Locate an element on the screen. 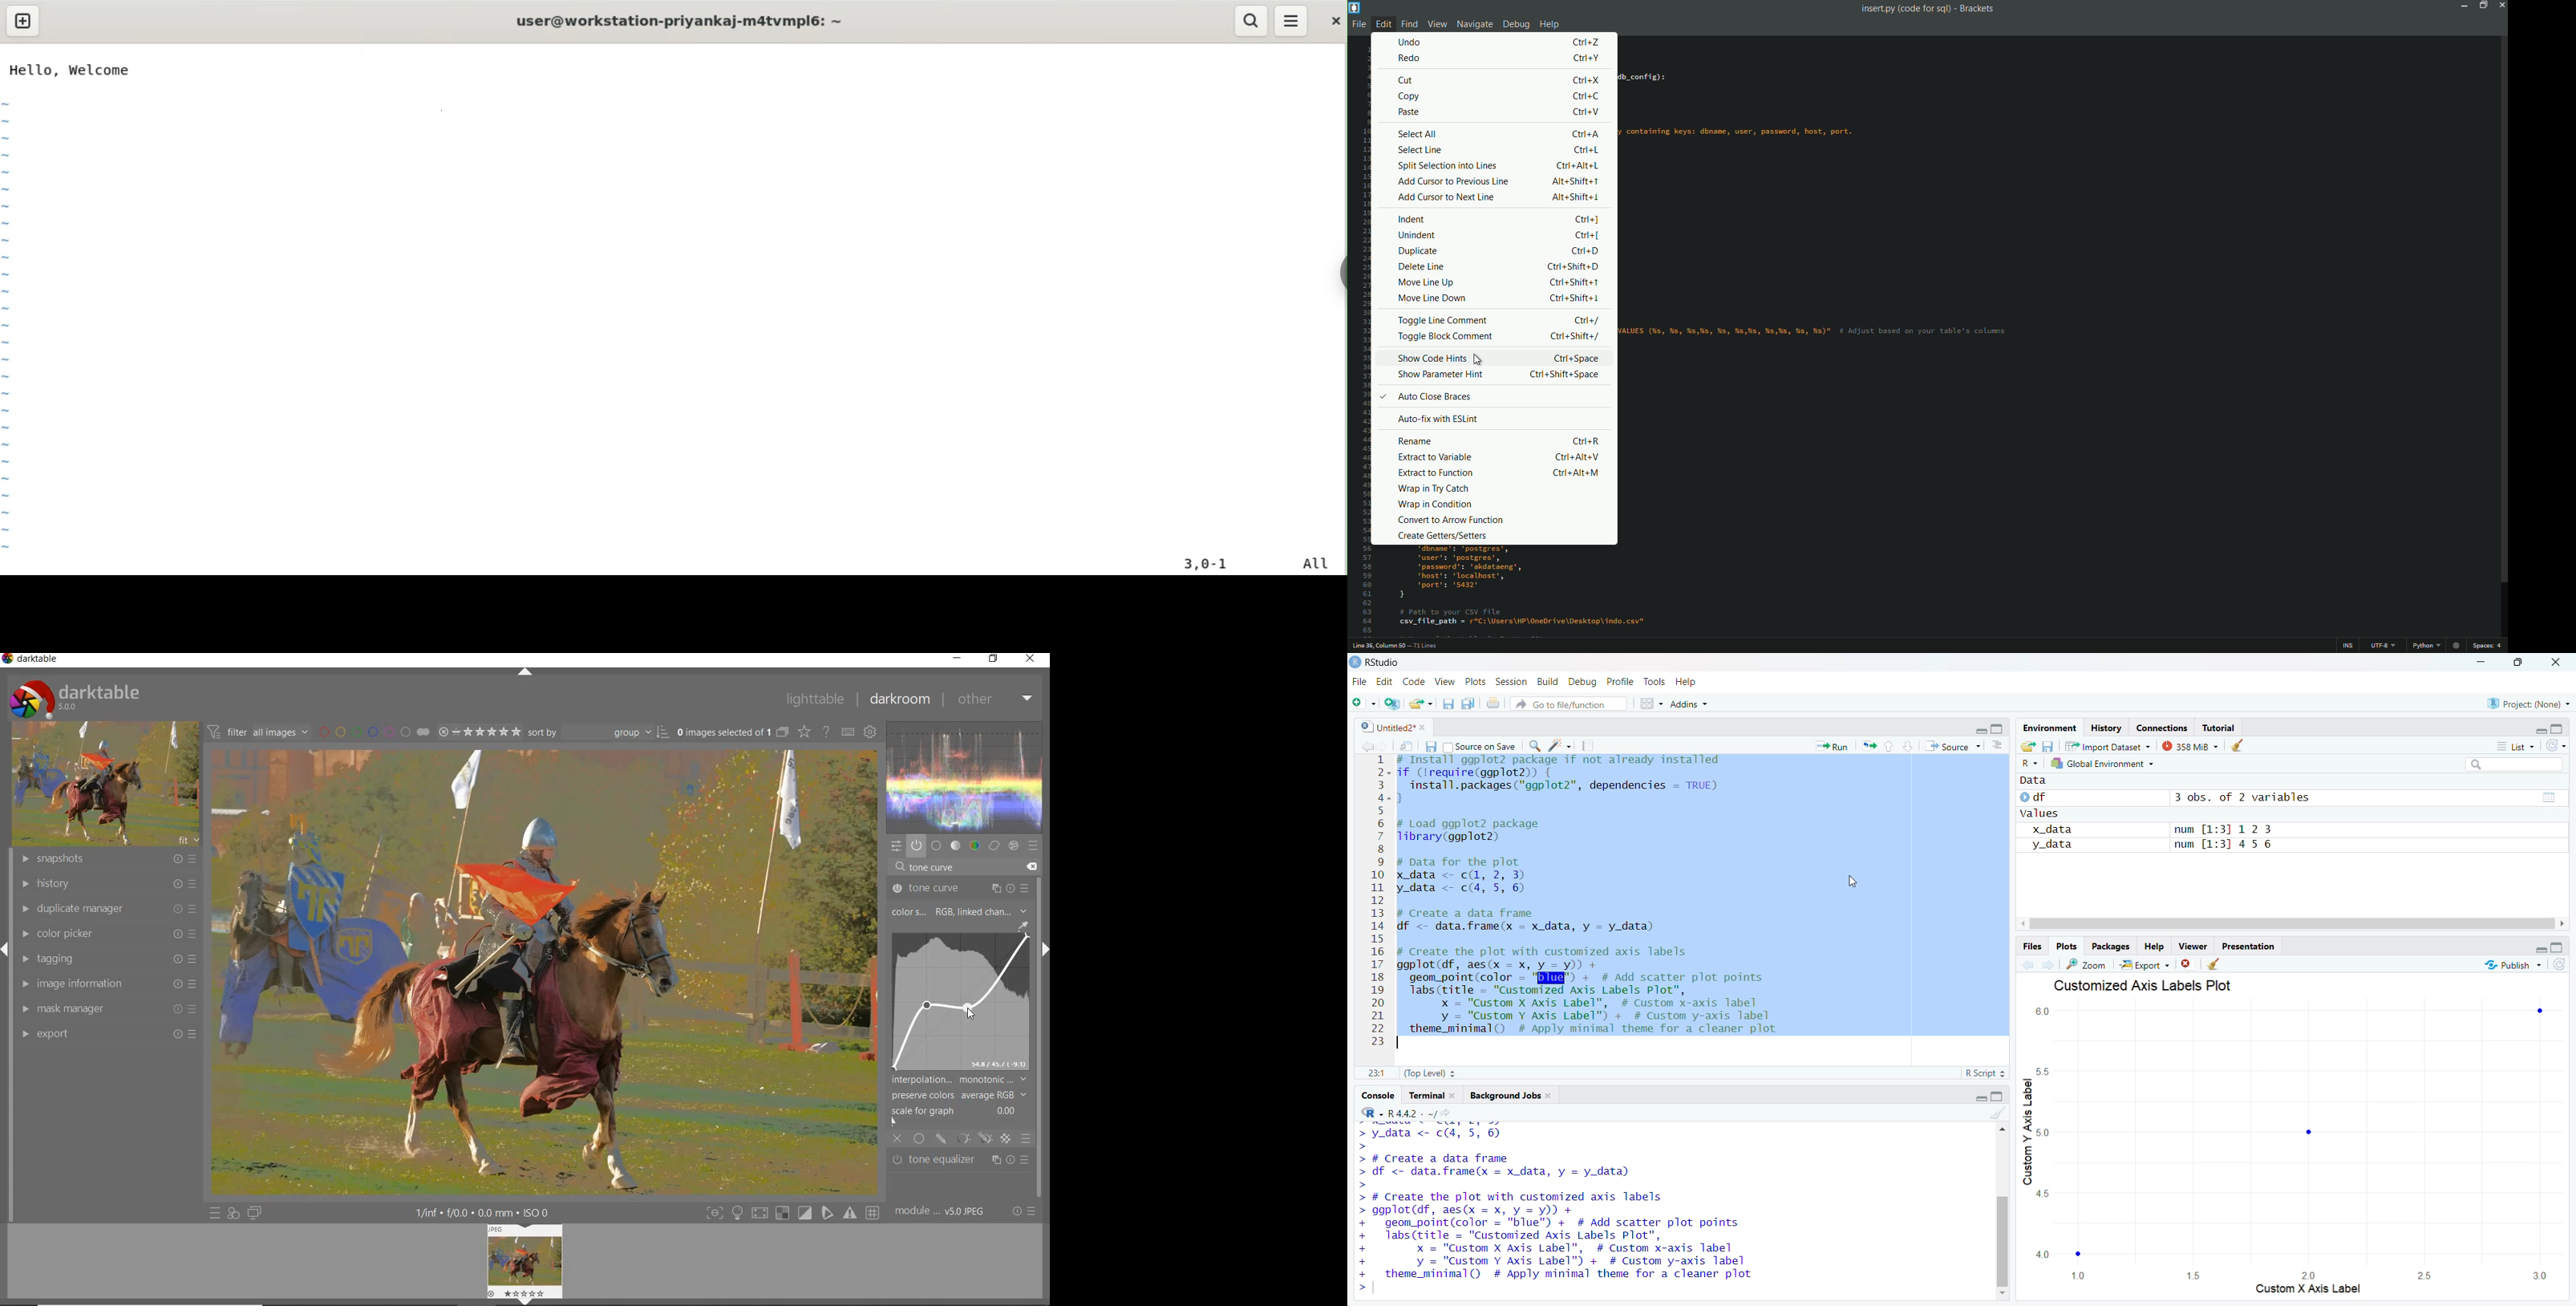 The height and width of the screenshot is (1316, 2576). »» Go to file/function is located at coordinates (1573, 705).